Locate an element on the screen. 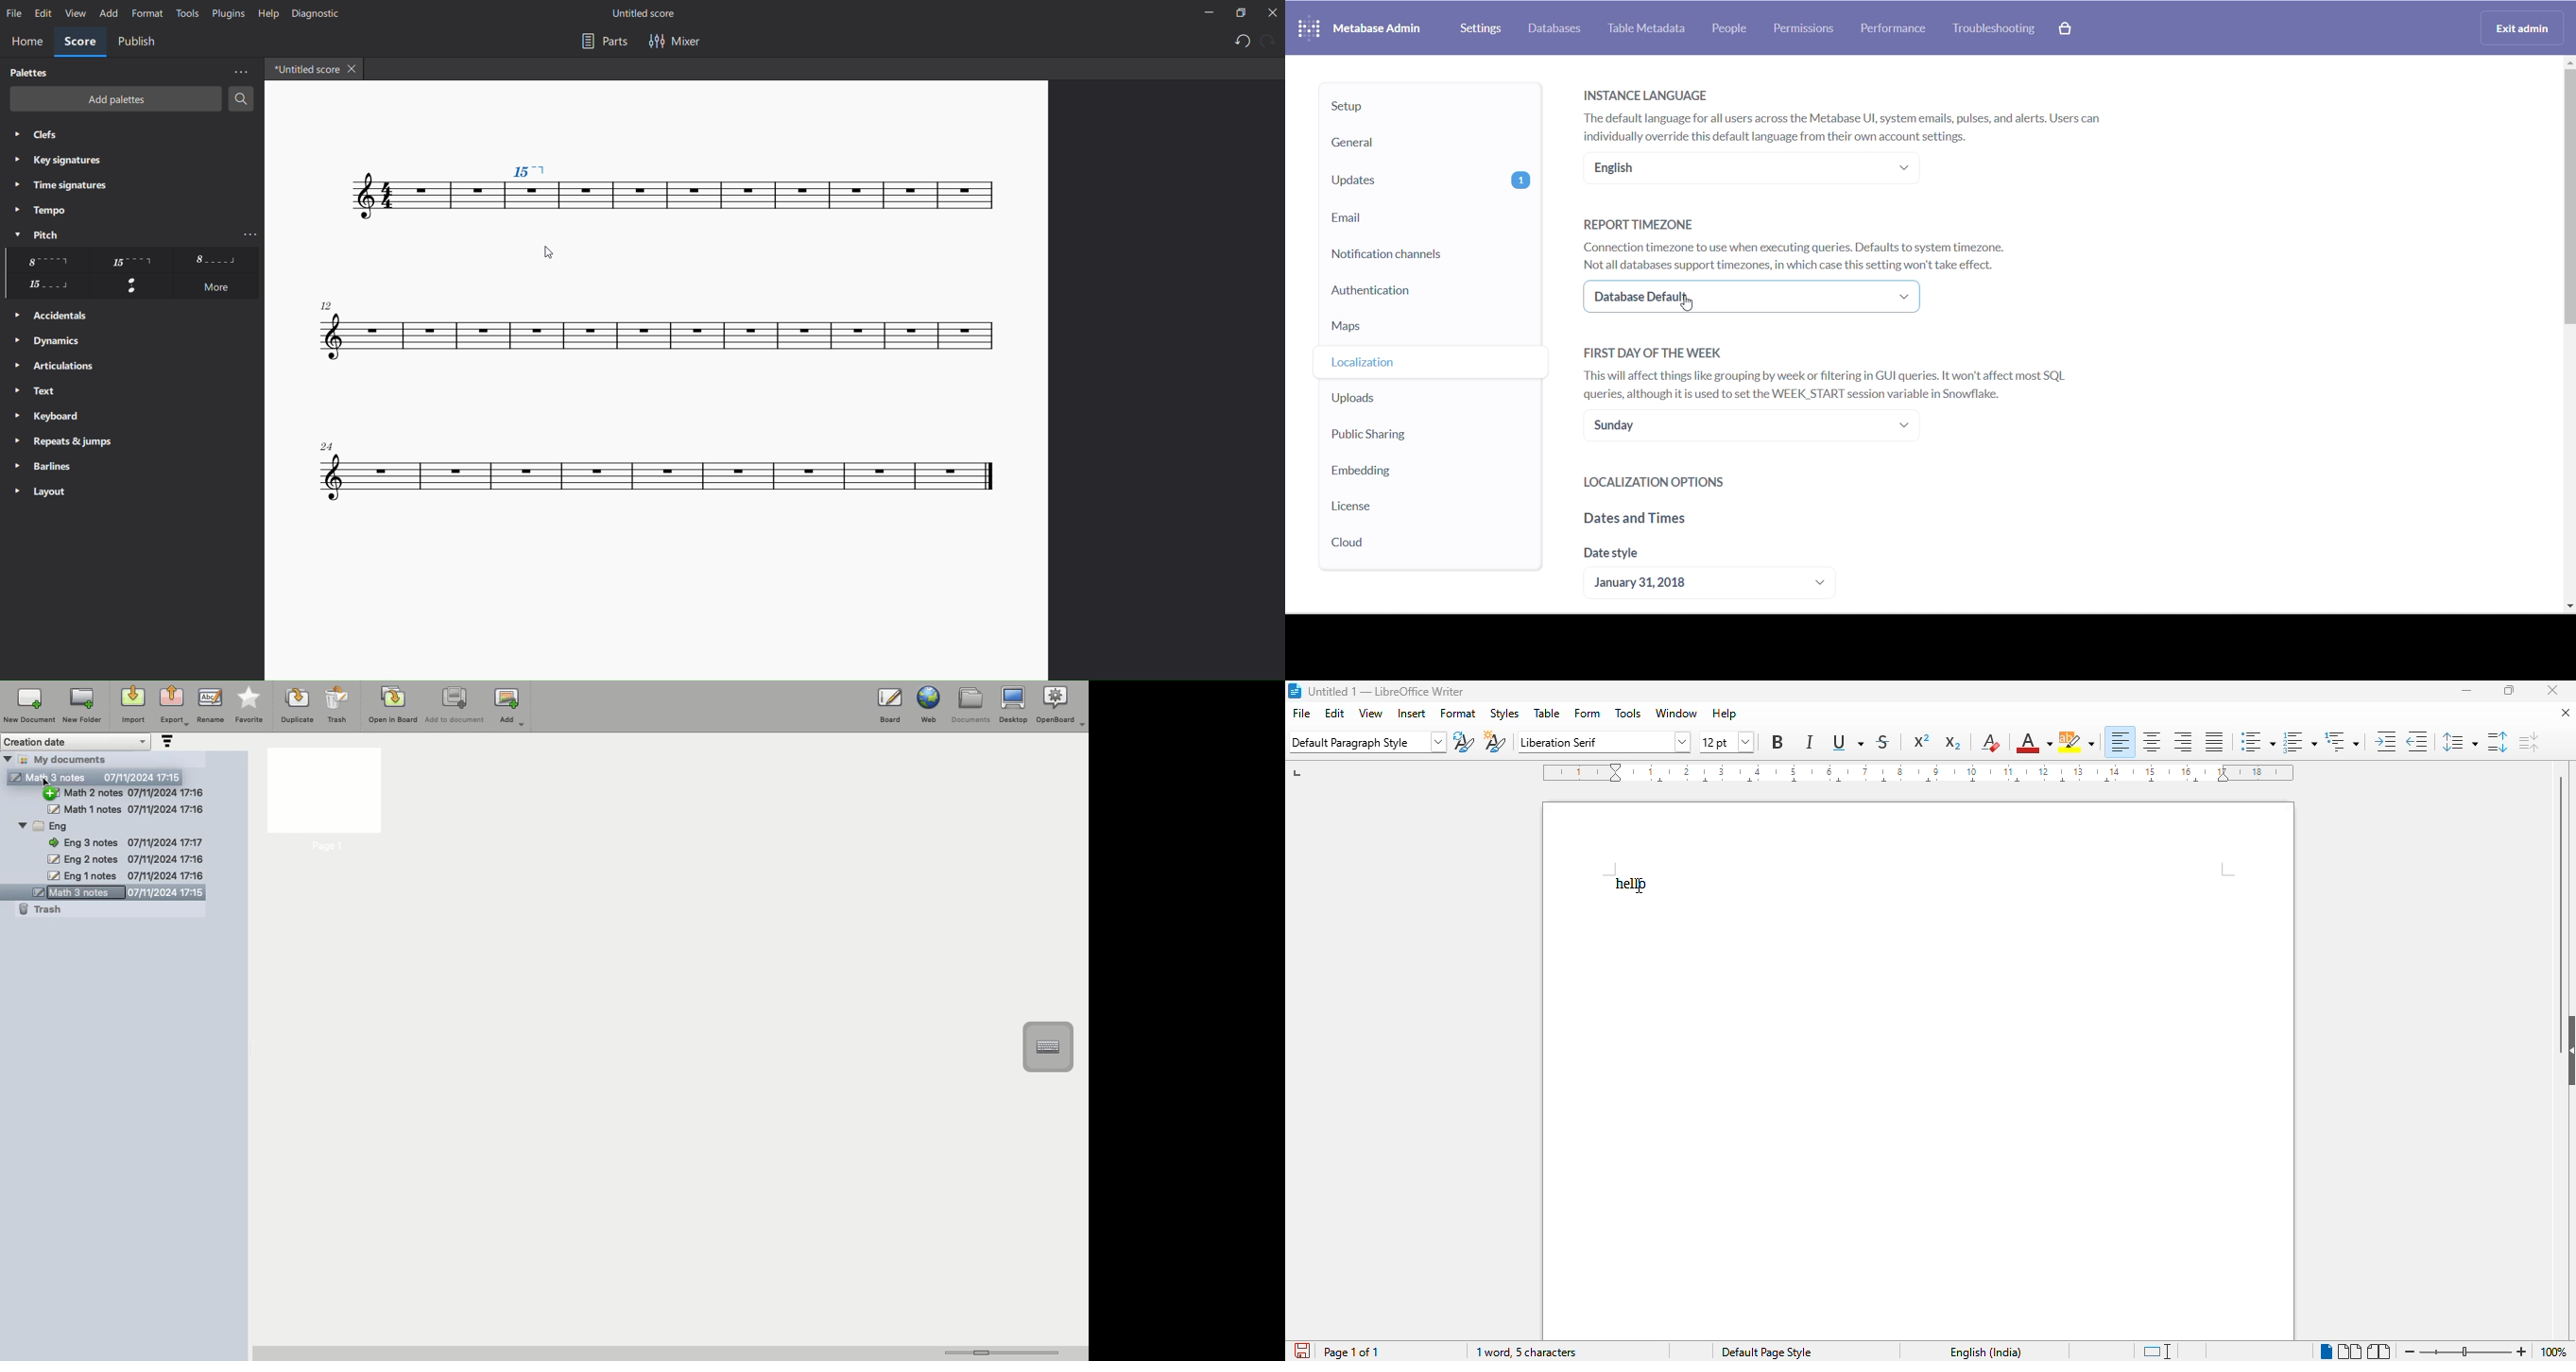 Image resolution: width=2576 pixels, height=1372 pixels. zoom factor is located at coordinates (2554, 1352).